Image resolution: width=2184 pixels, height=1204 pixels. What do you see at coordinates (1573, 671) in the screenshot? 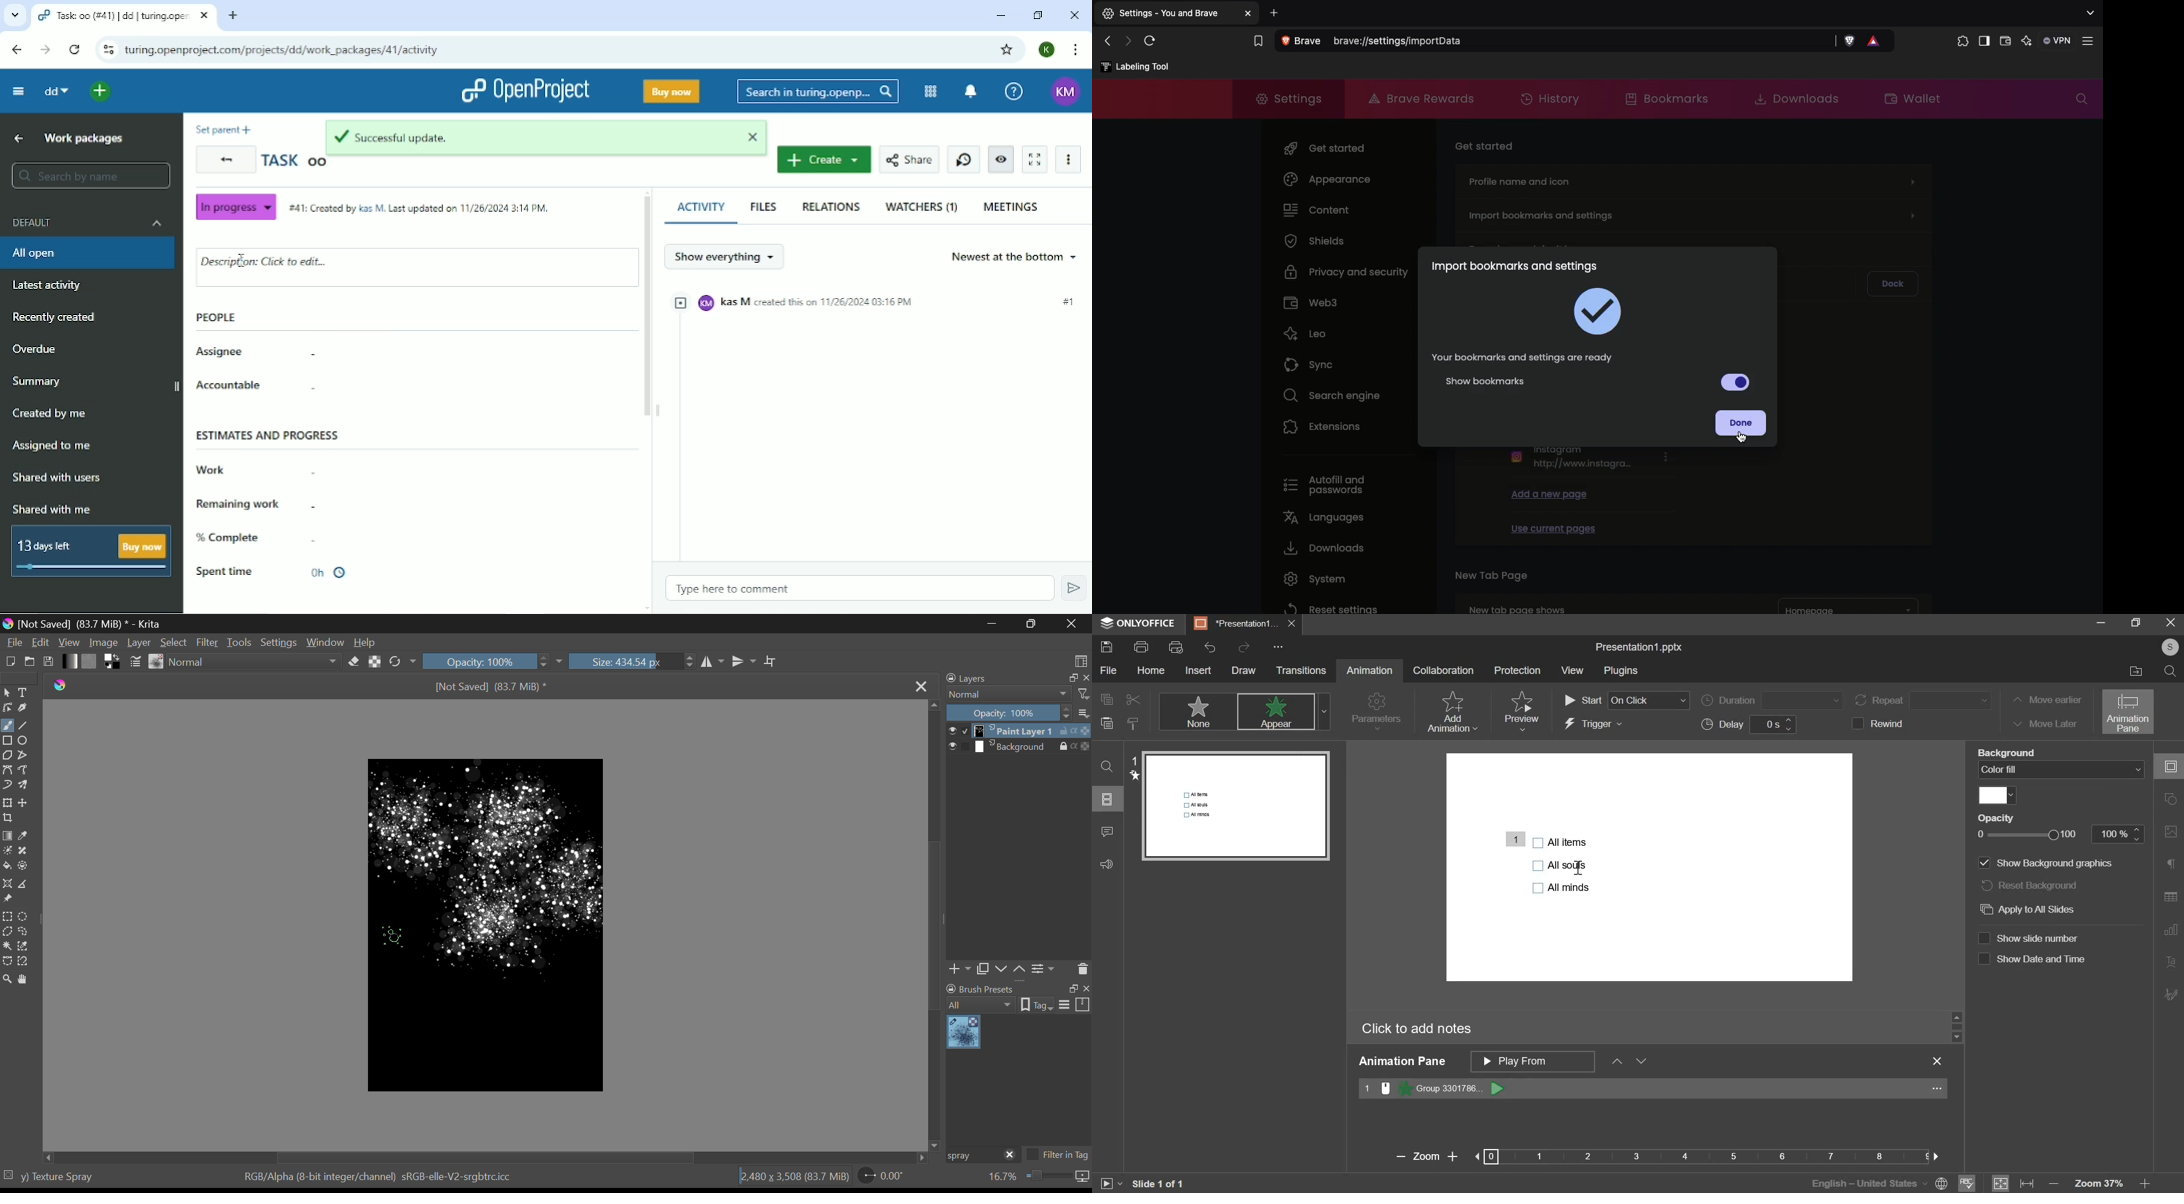
I see `view` at bounding box center [1573, 671].